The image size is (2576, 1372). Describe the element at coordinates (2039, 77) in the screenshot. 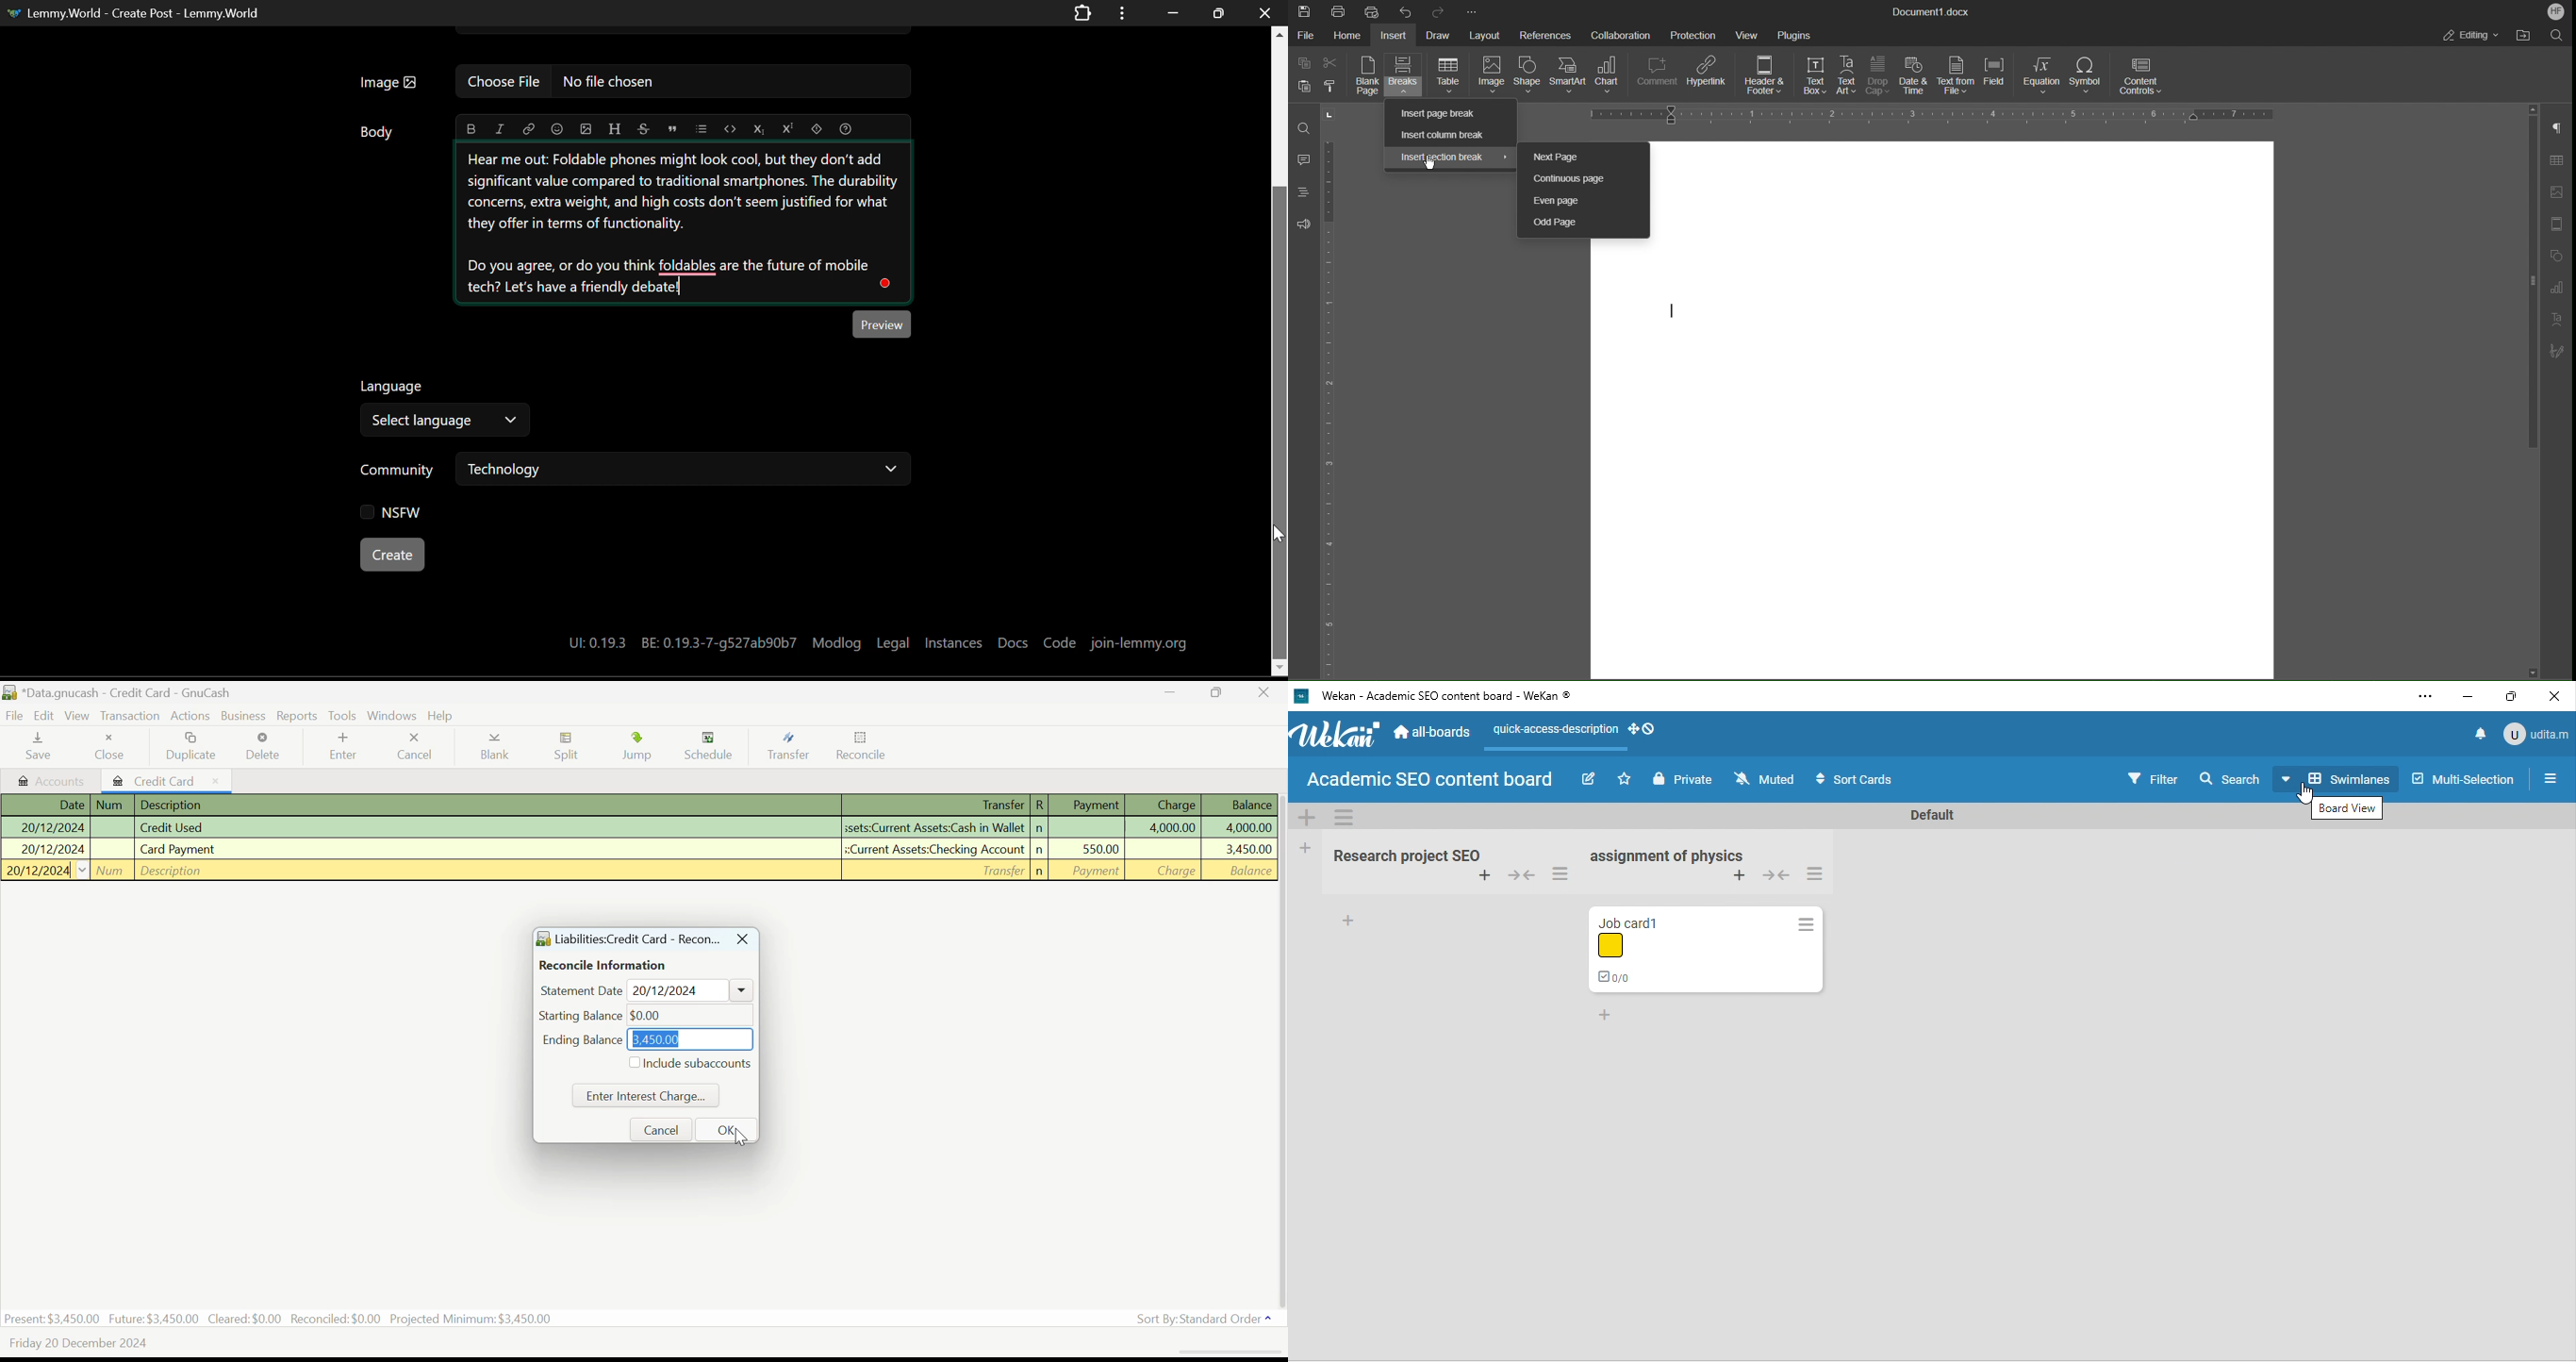

I see `Equation` at that location.